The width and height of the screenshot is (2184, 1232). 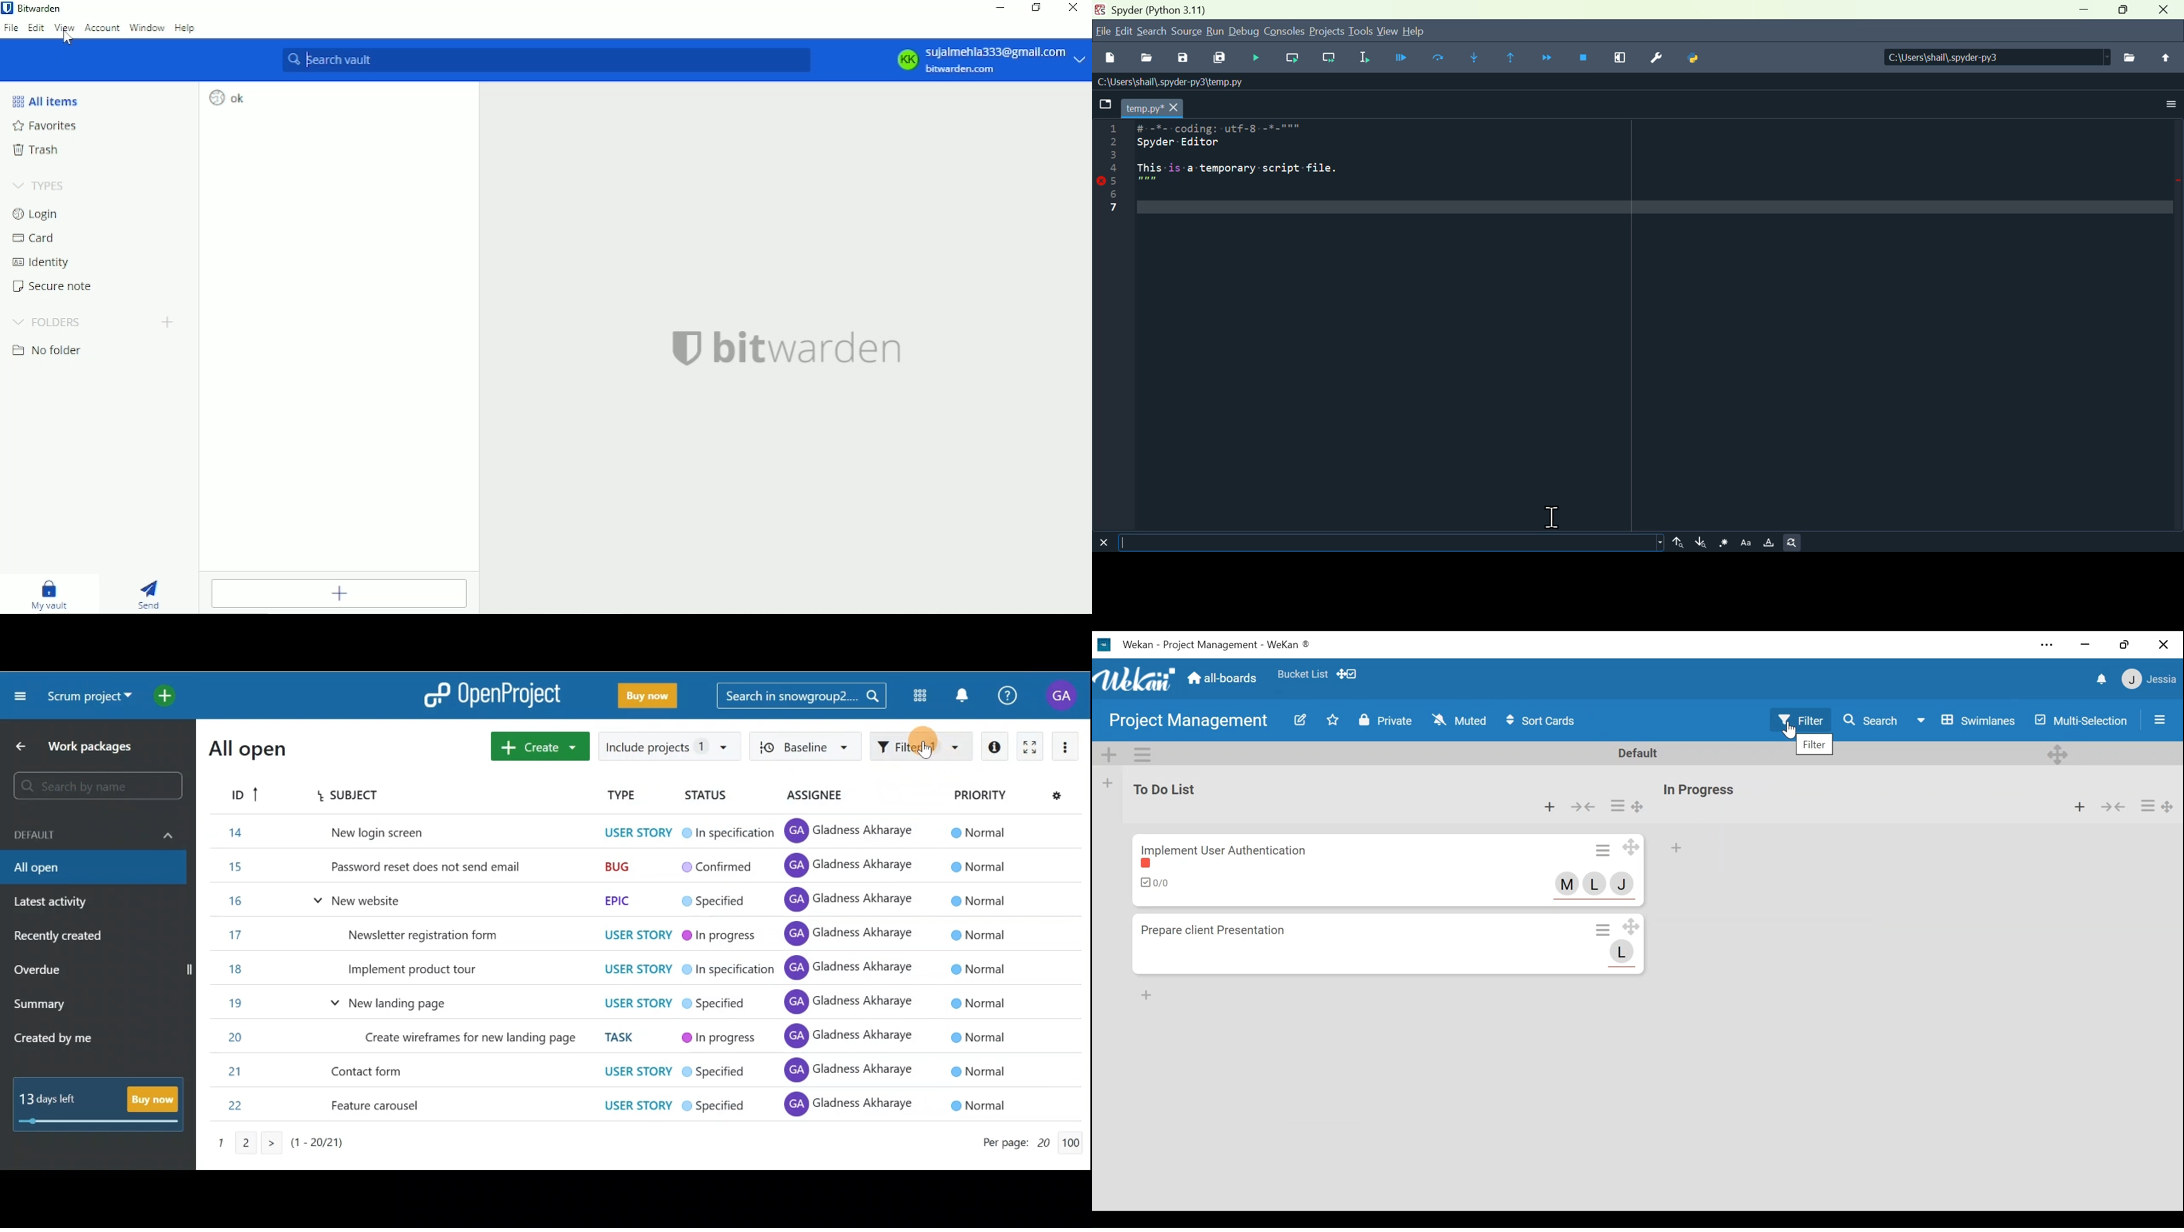 I want to click on My vault, so click(x=49, y=593).